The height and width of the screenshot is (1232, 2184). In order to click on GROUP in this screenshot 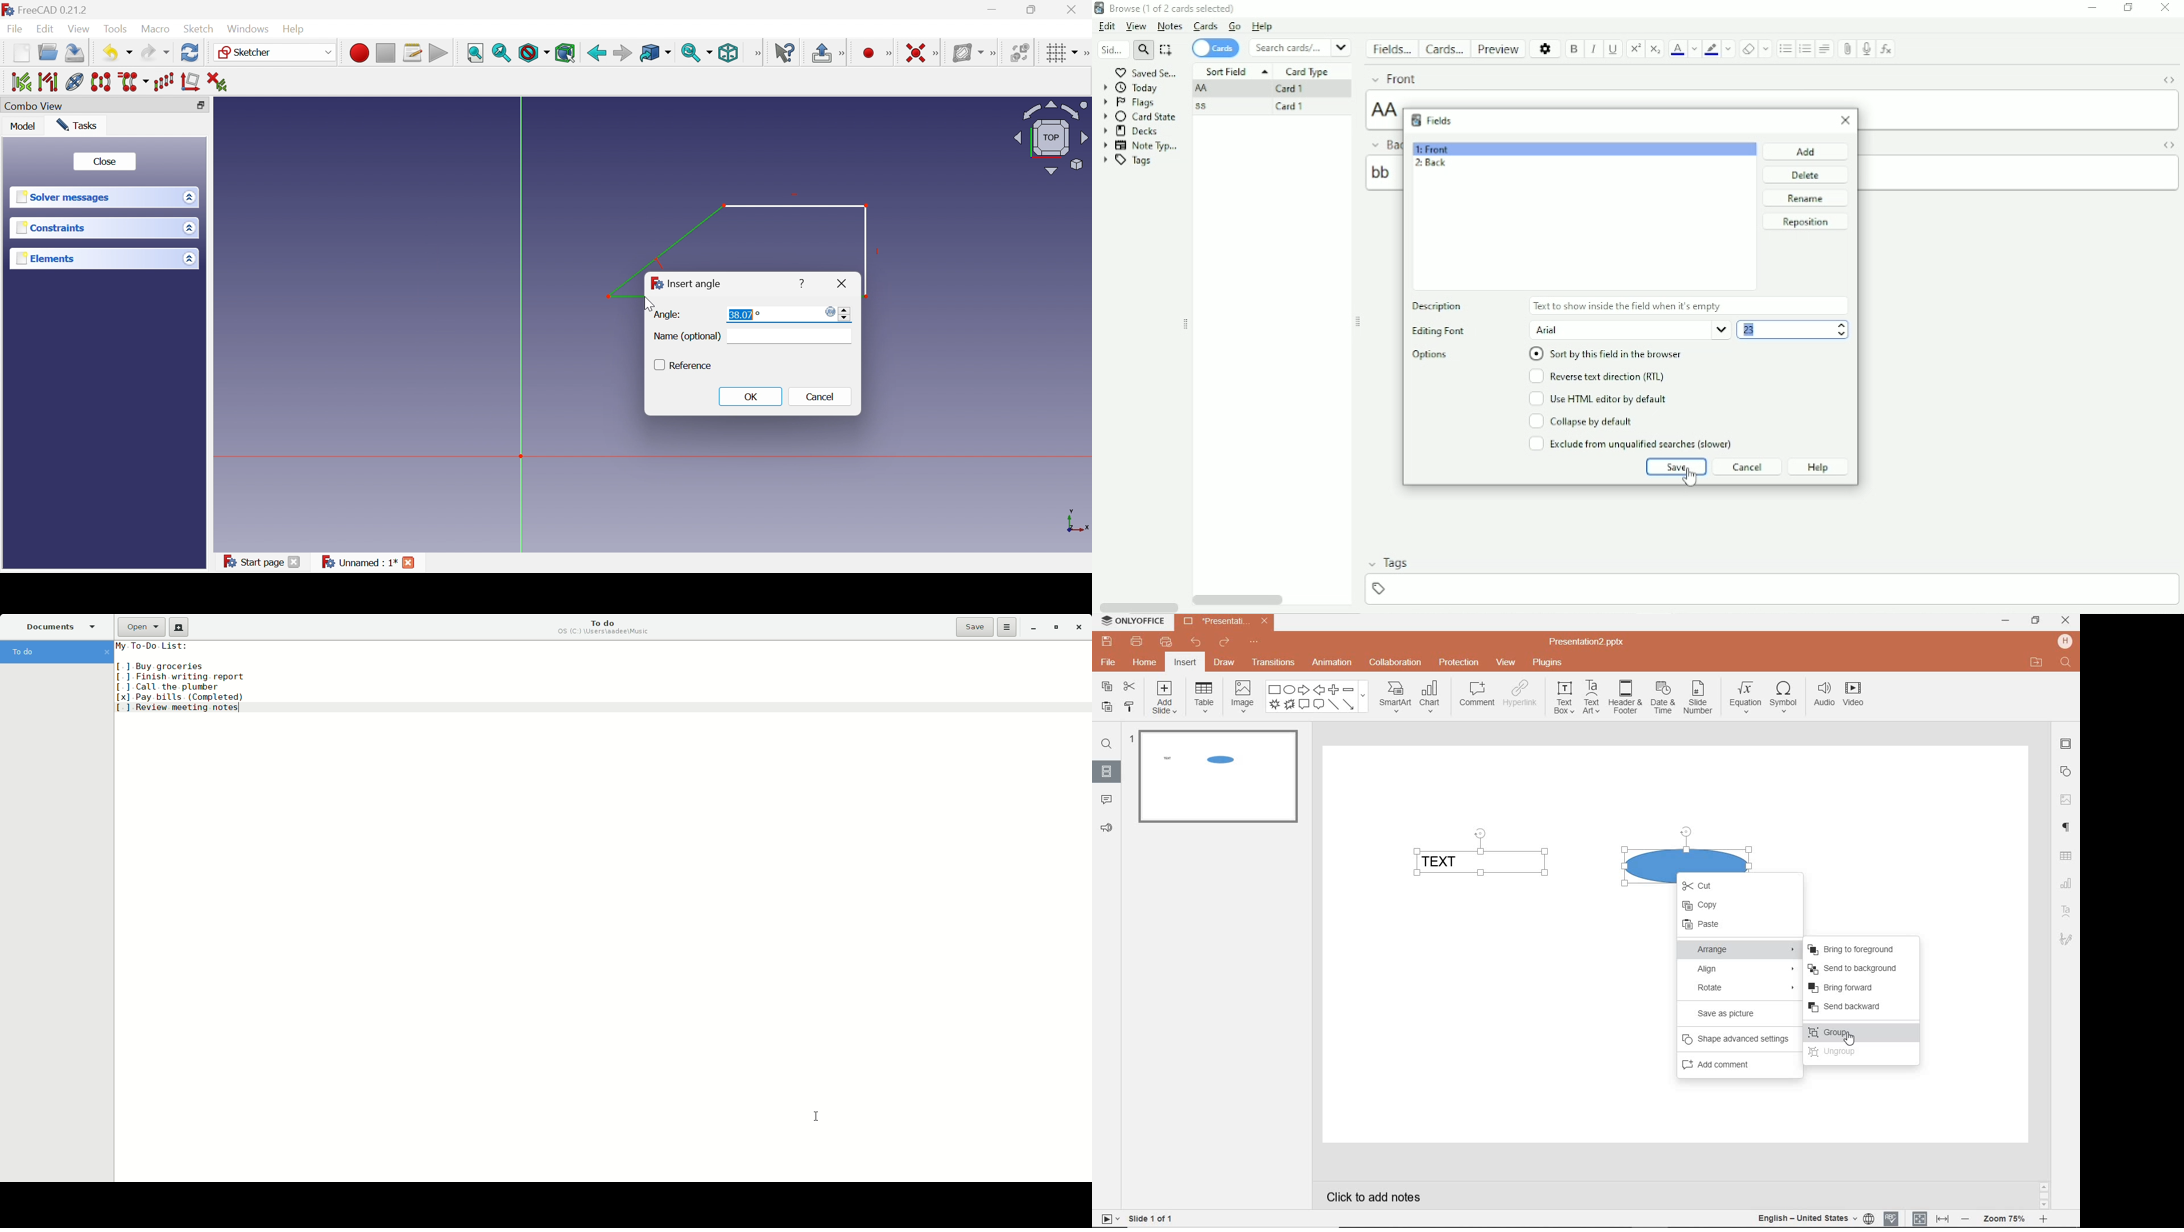, I will do `click(1858, 1033)`.